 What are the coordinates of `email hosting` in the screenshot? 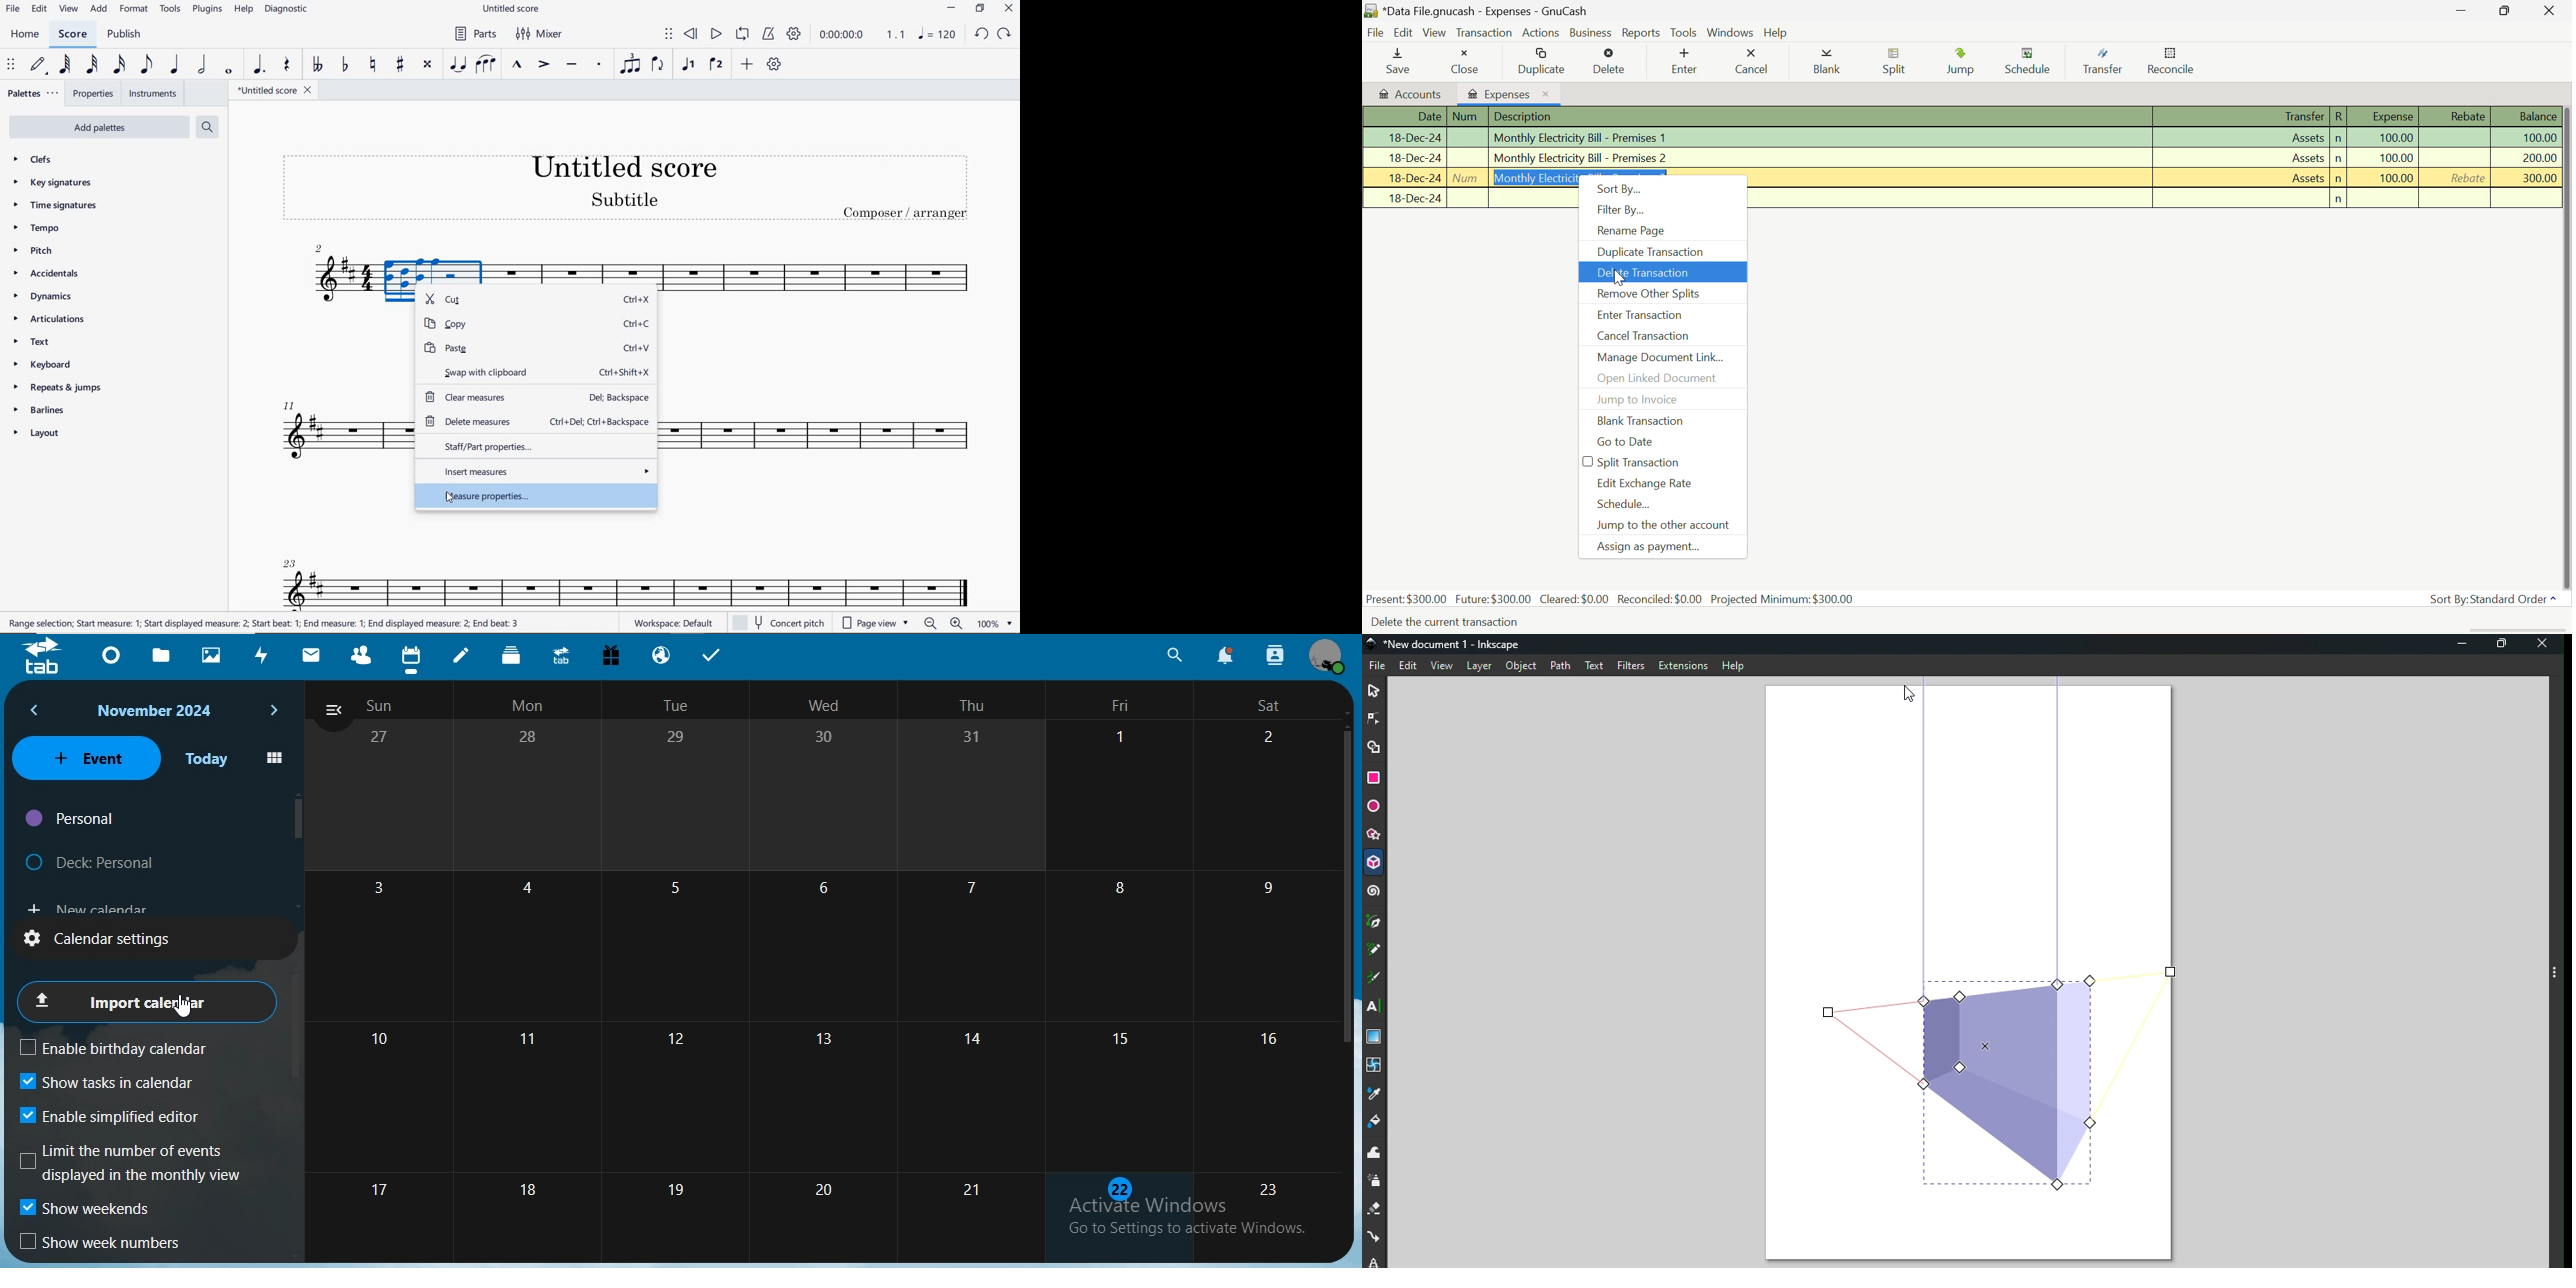 It's located at (663, 654).